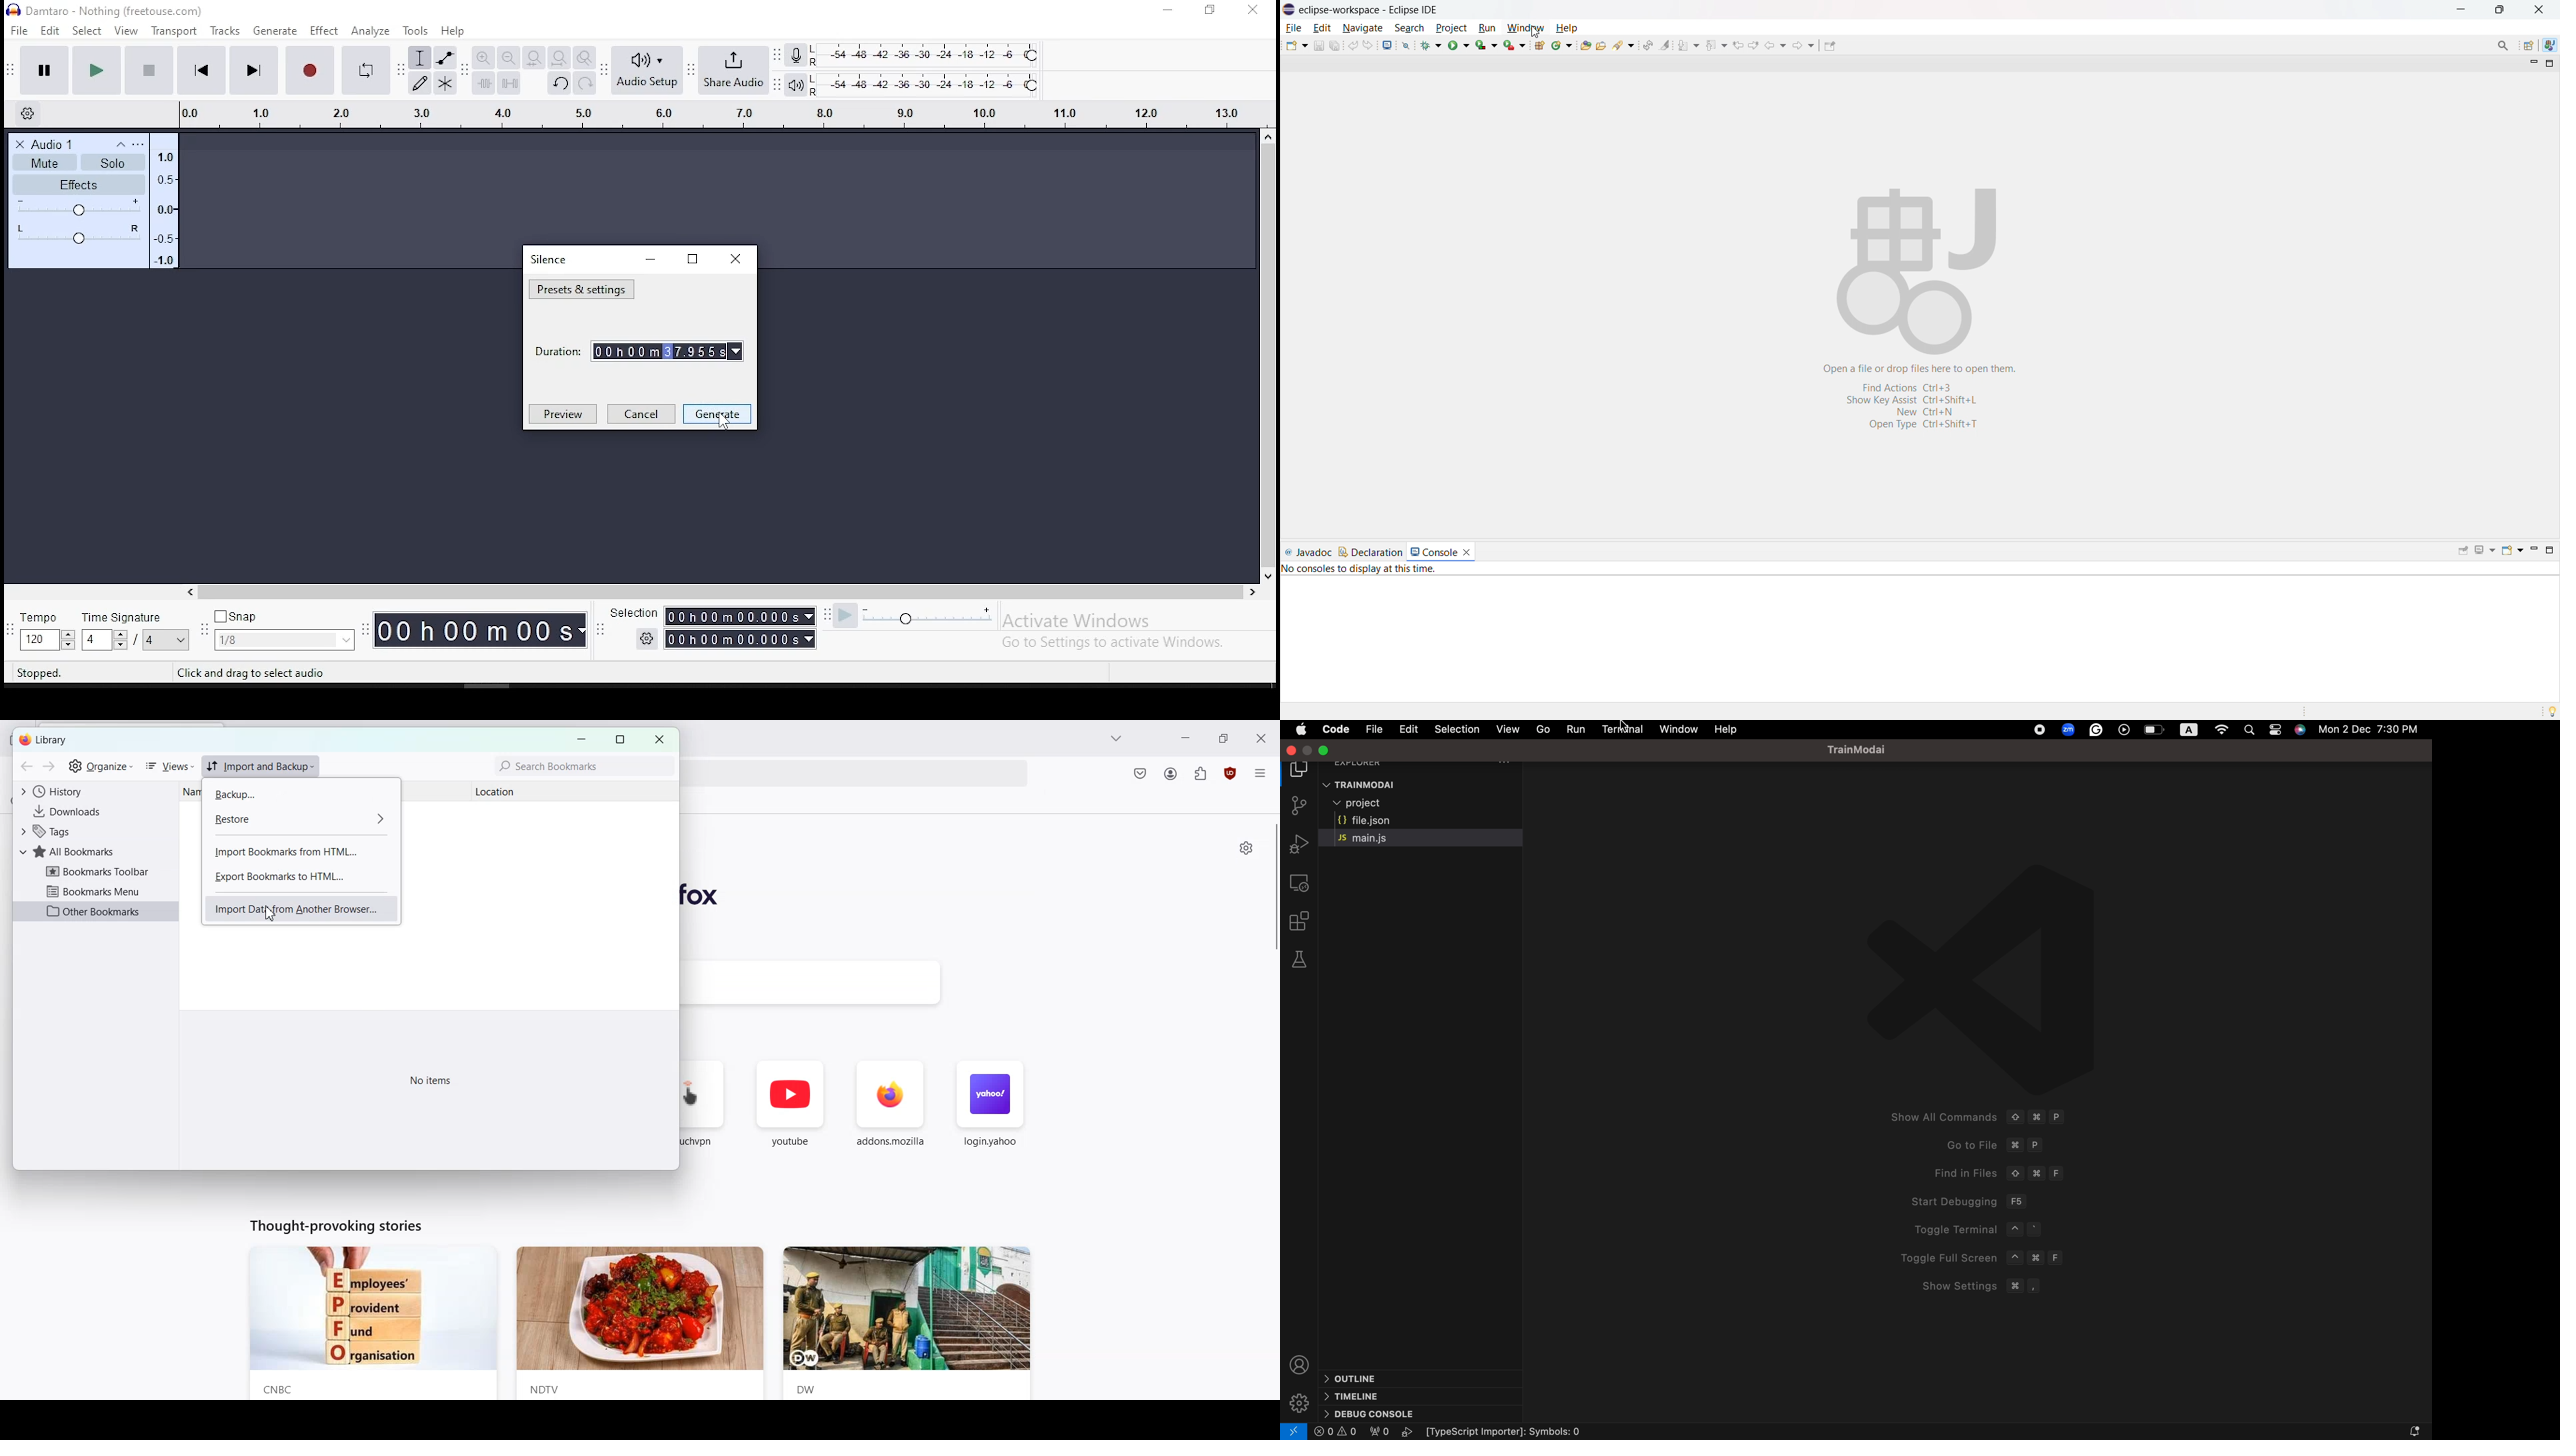 The height and width of the screenshot is (1456, 2576). Describe the element at coordinates (485, 634) in the screenshot. I see `Timer` at that location.